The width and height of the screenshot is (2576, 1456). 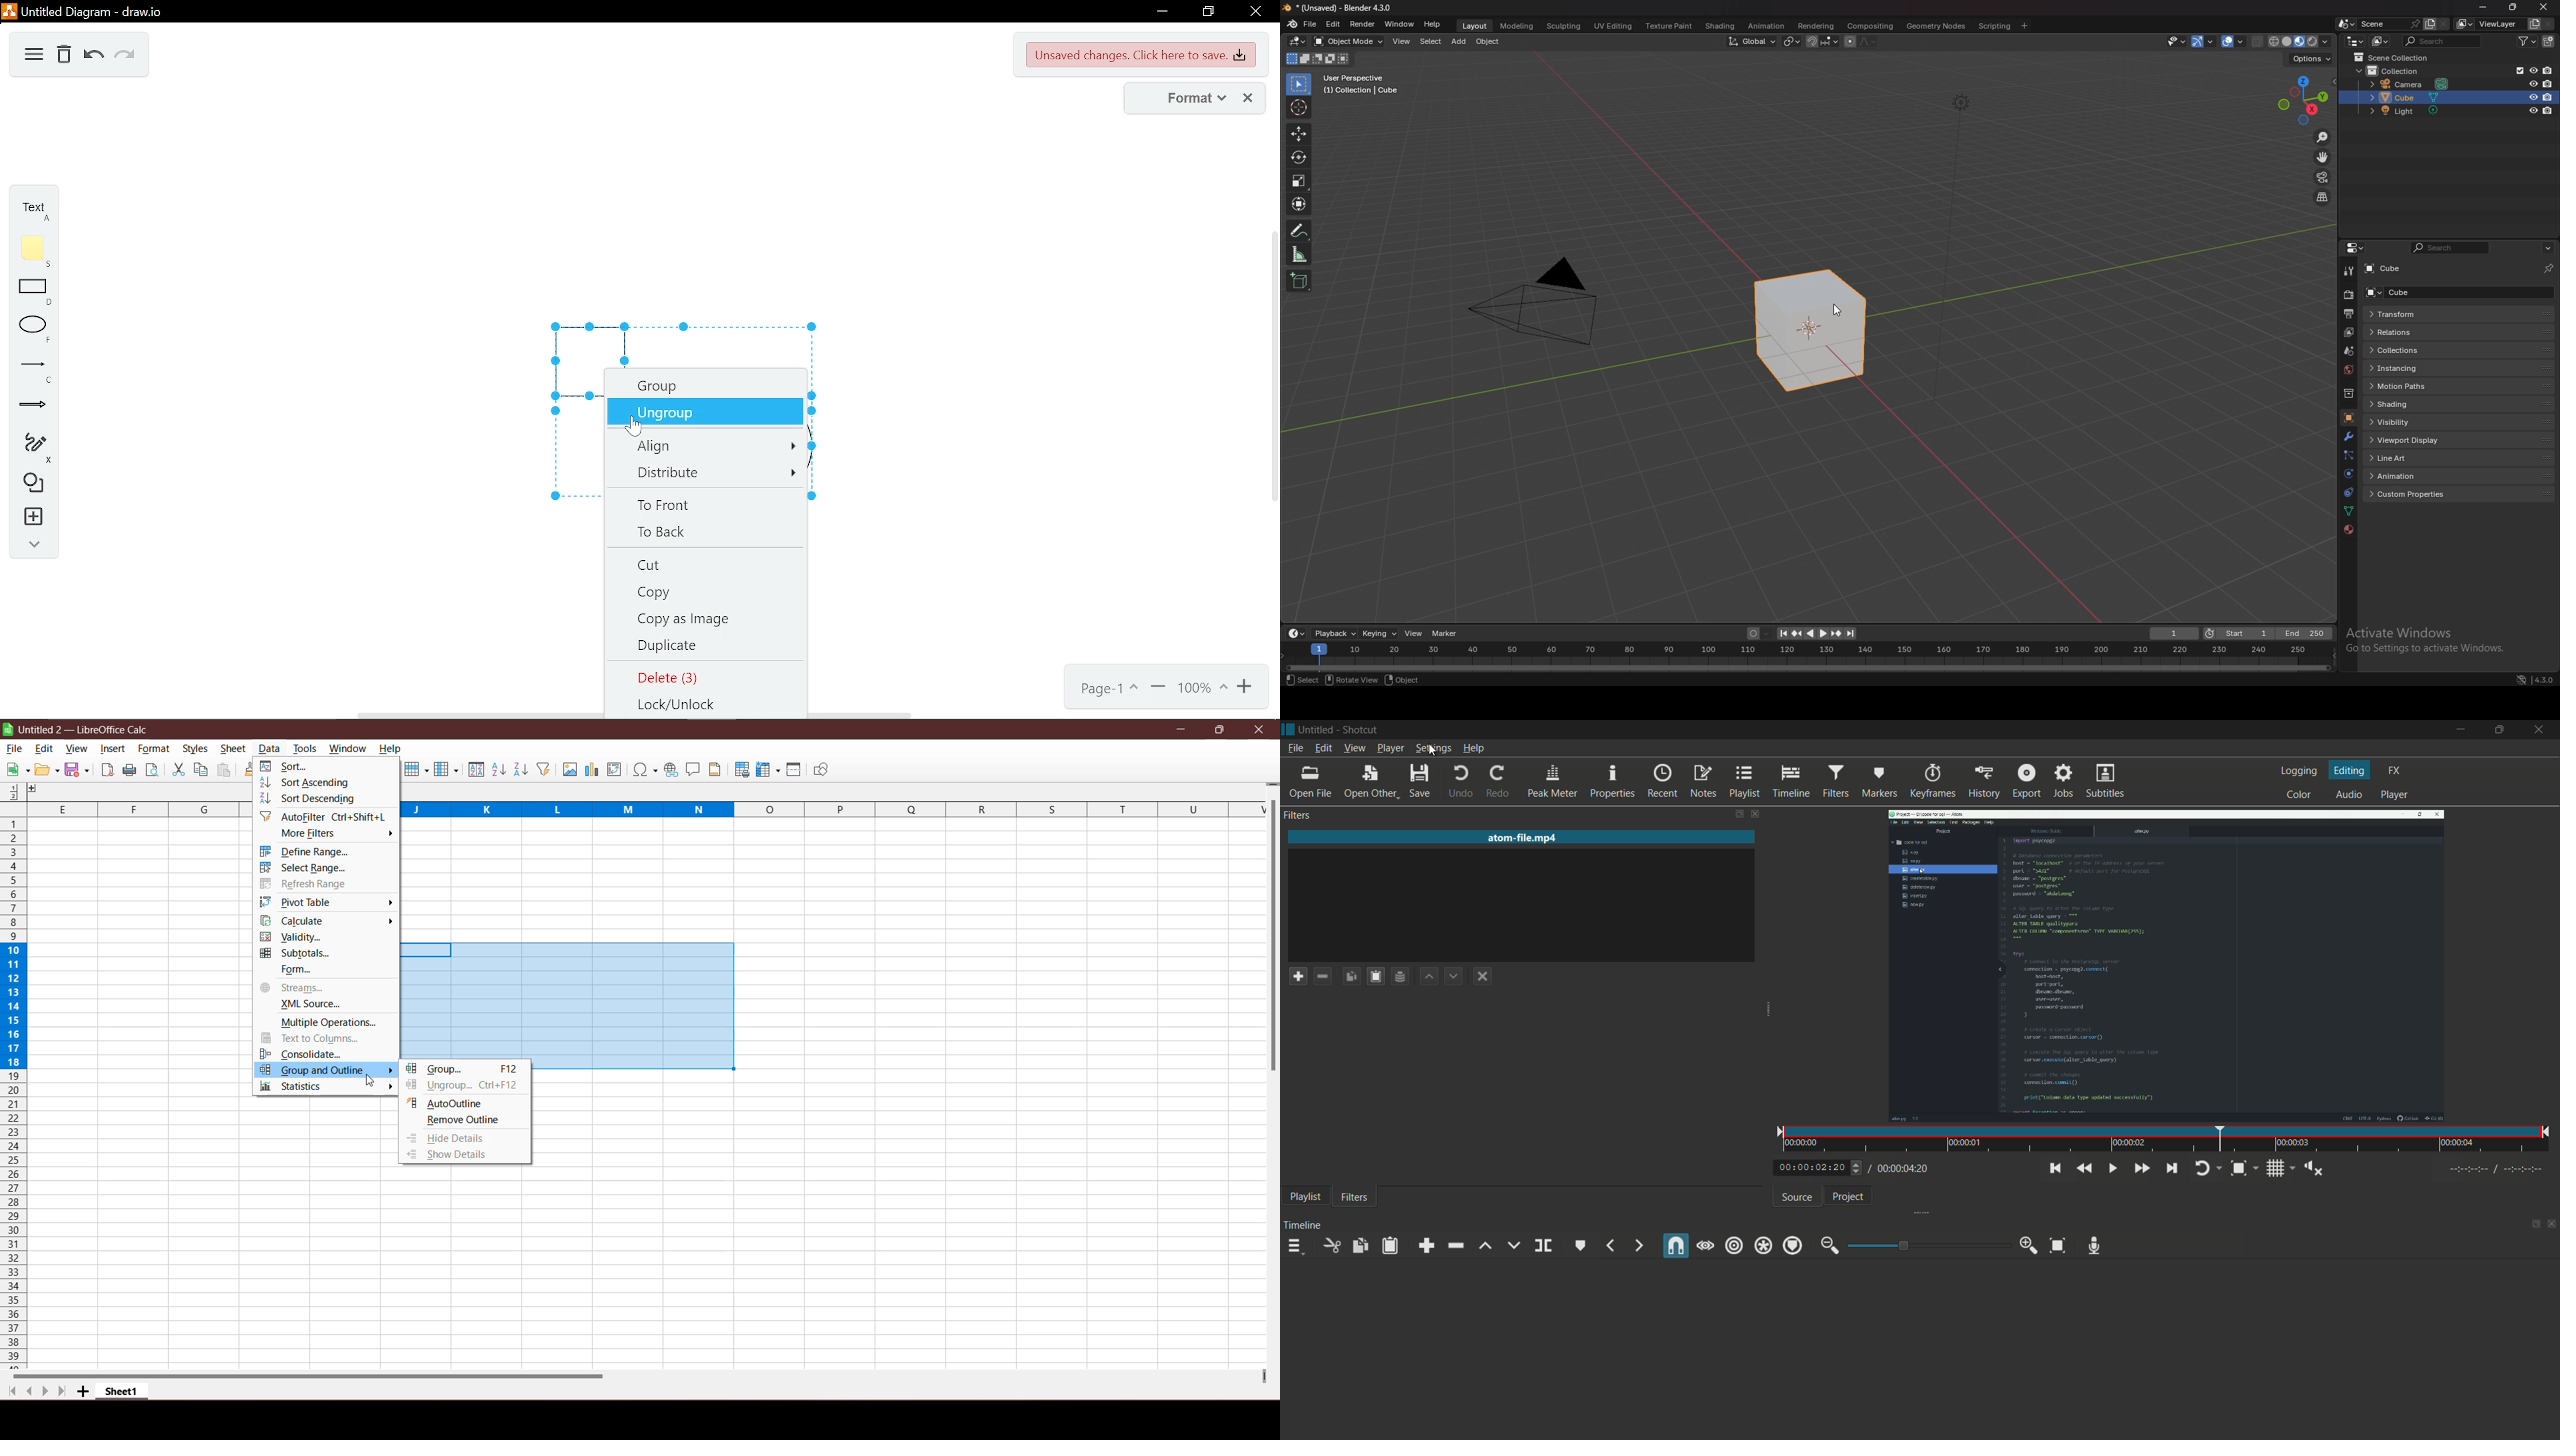 I want to click on Close, so click(x=1259, y=730).